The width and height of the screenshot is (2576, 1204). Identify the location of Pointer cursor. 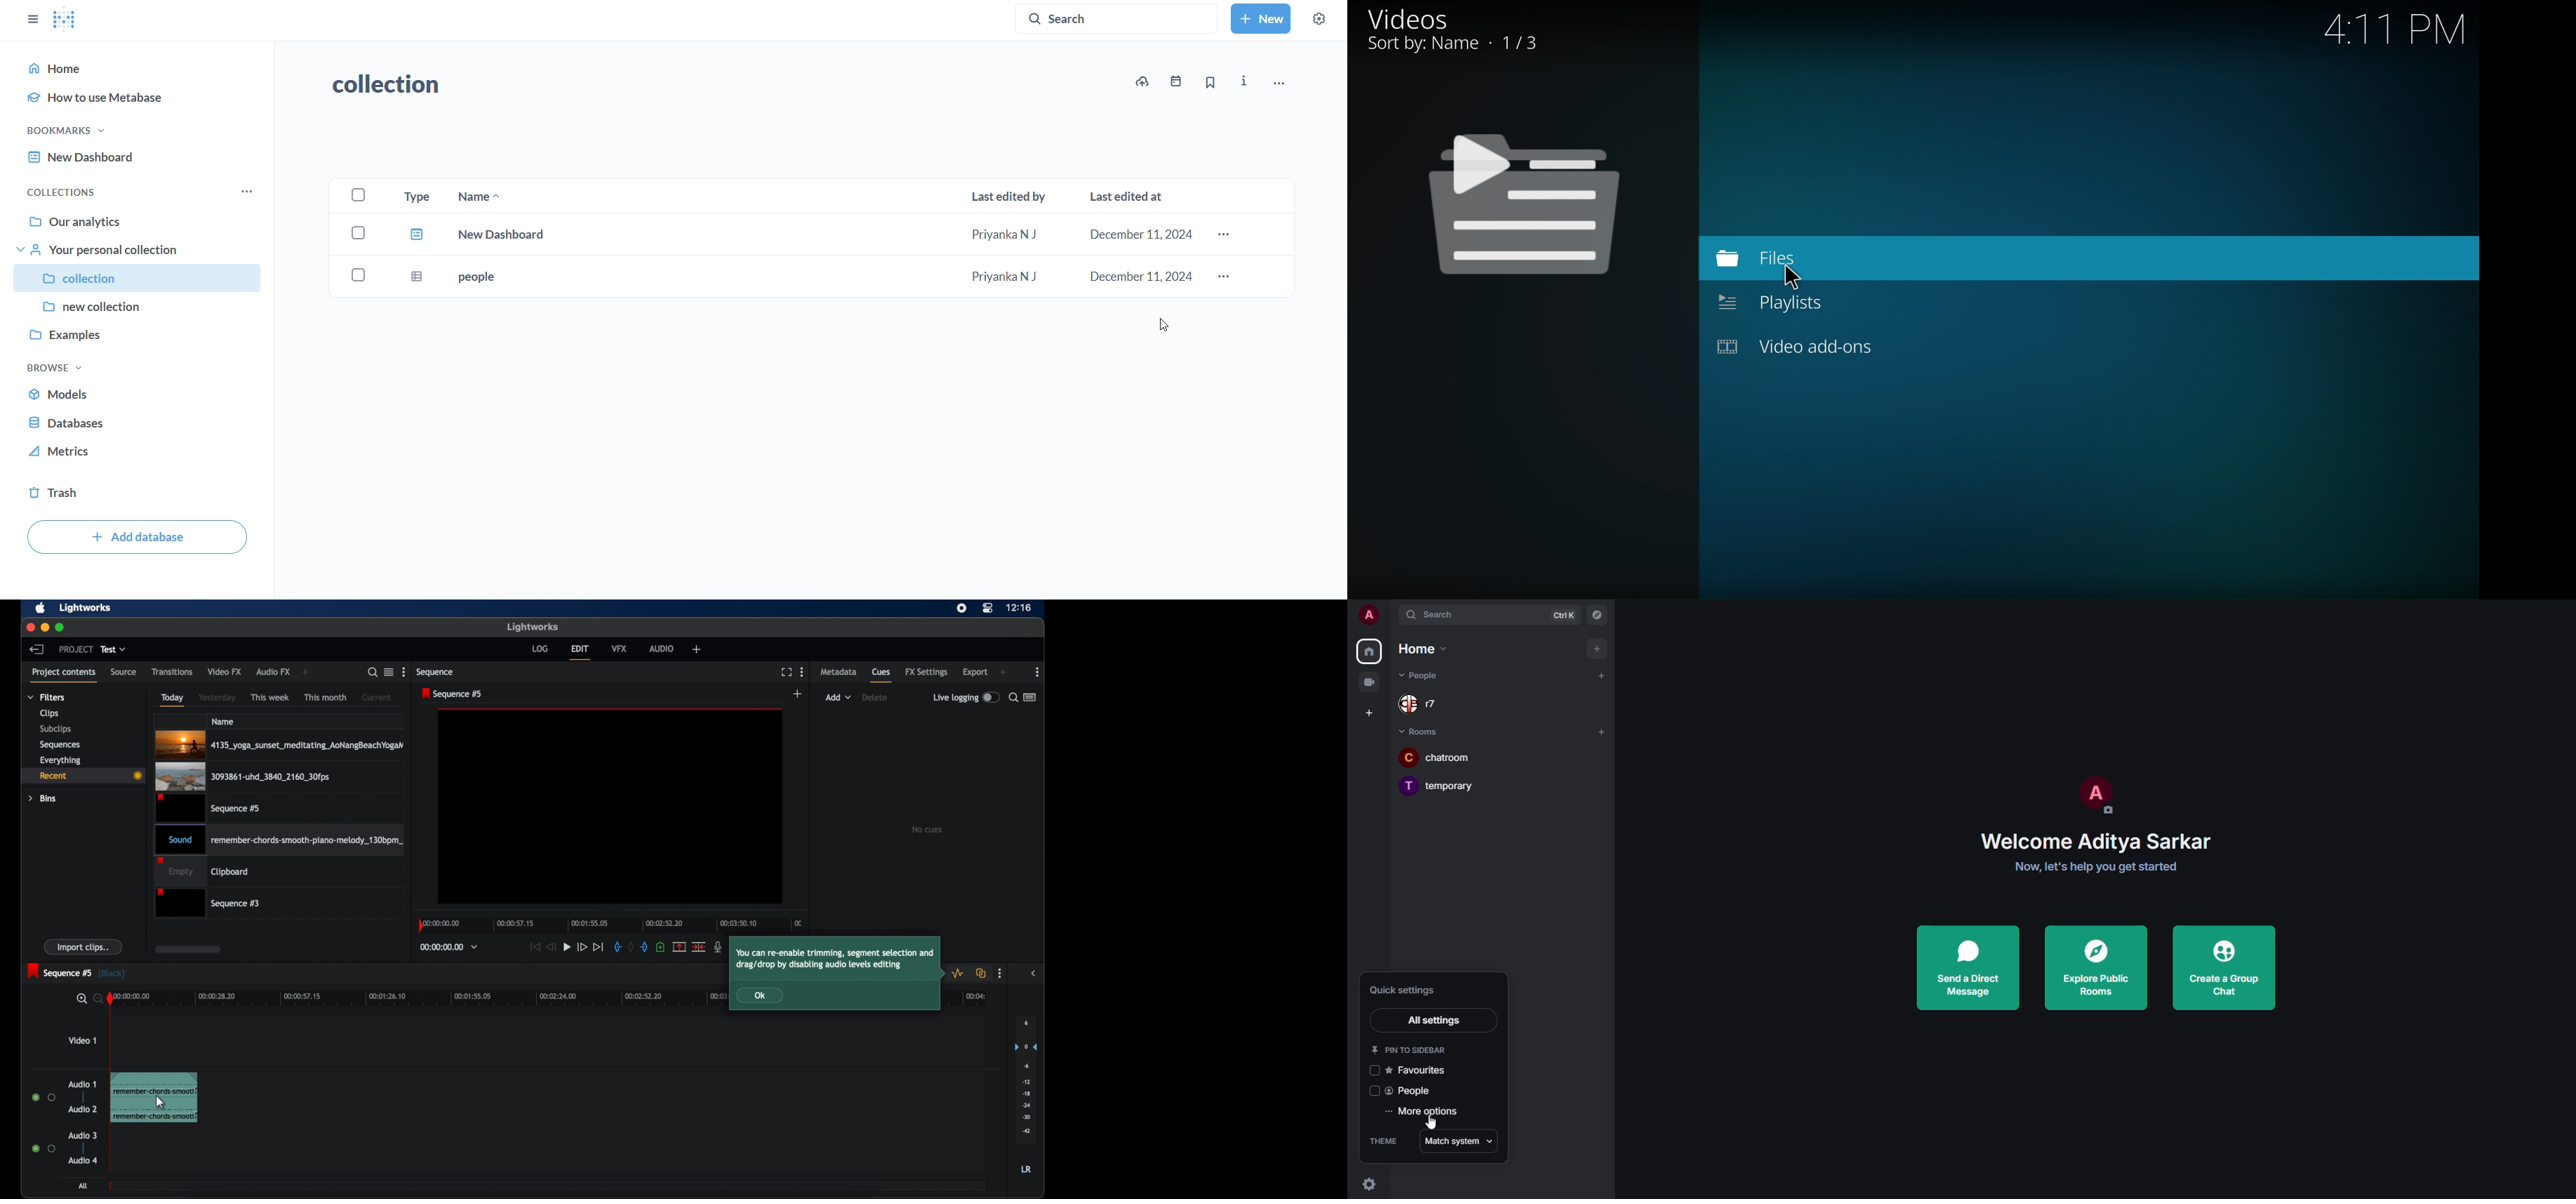
(1800, 279).